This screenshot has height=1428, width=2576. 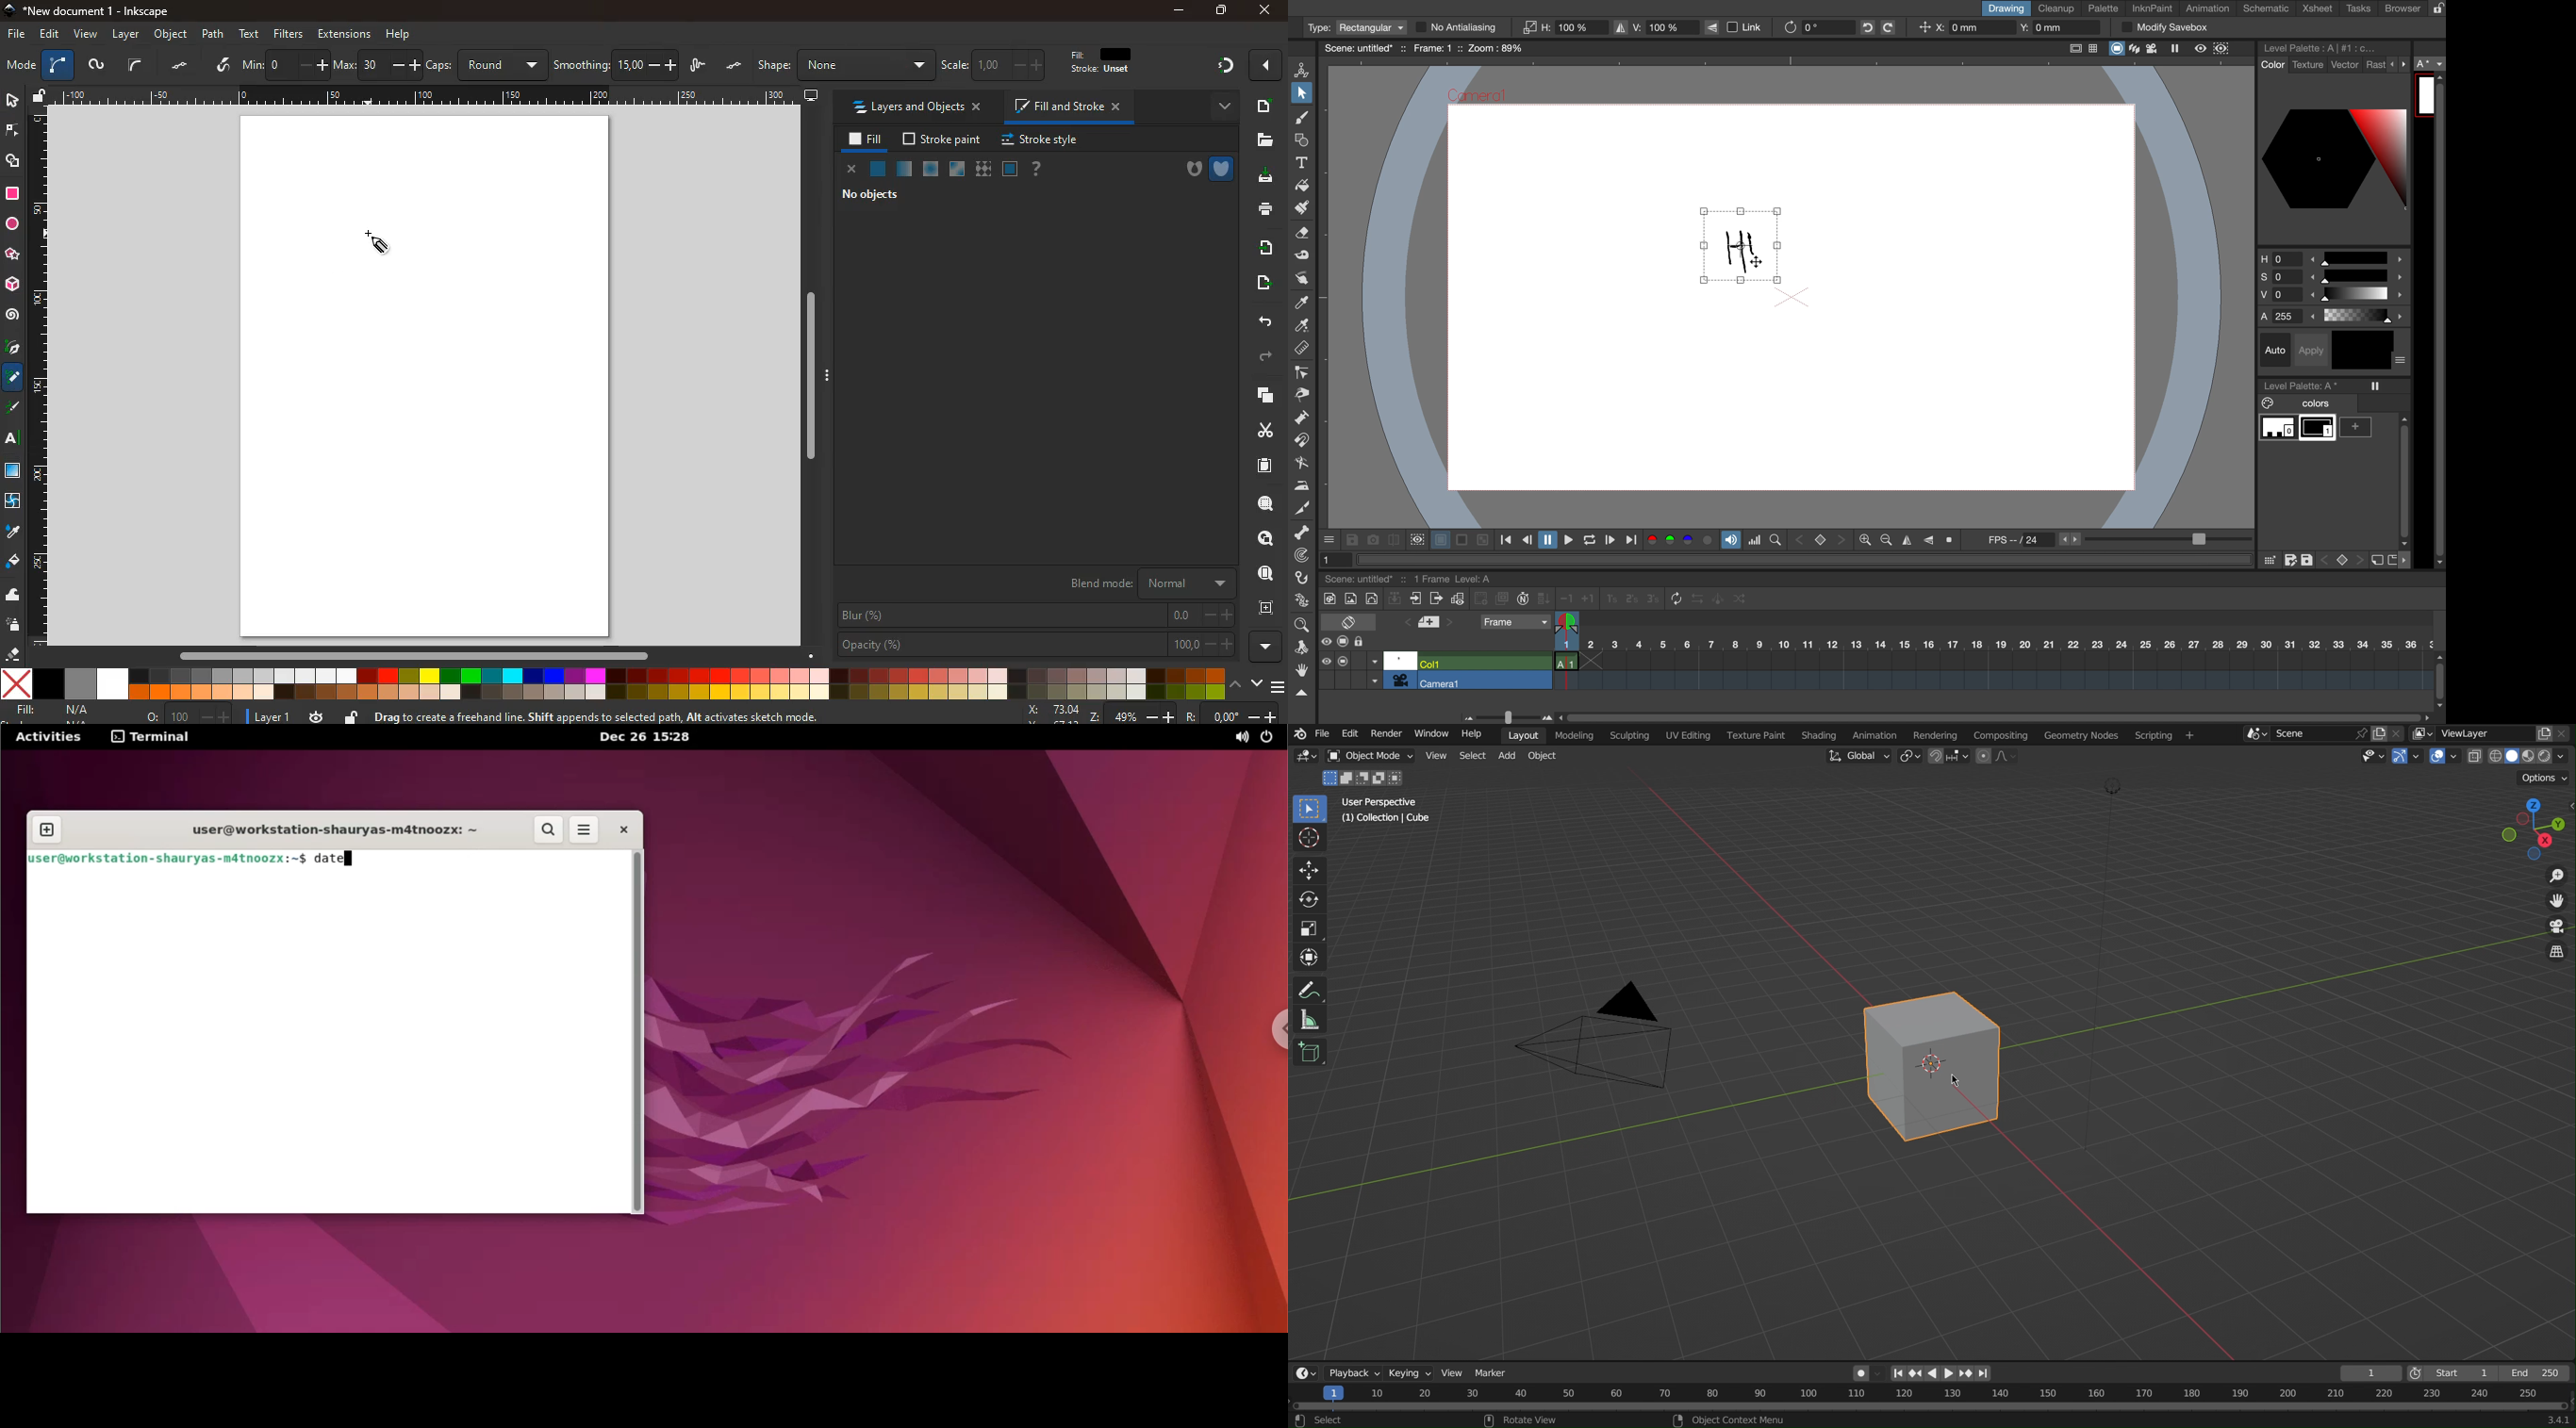 I want to click on command to view current date and time, so click(x=333, y=859).